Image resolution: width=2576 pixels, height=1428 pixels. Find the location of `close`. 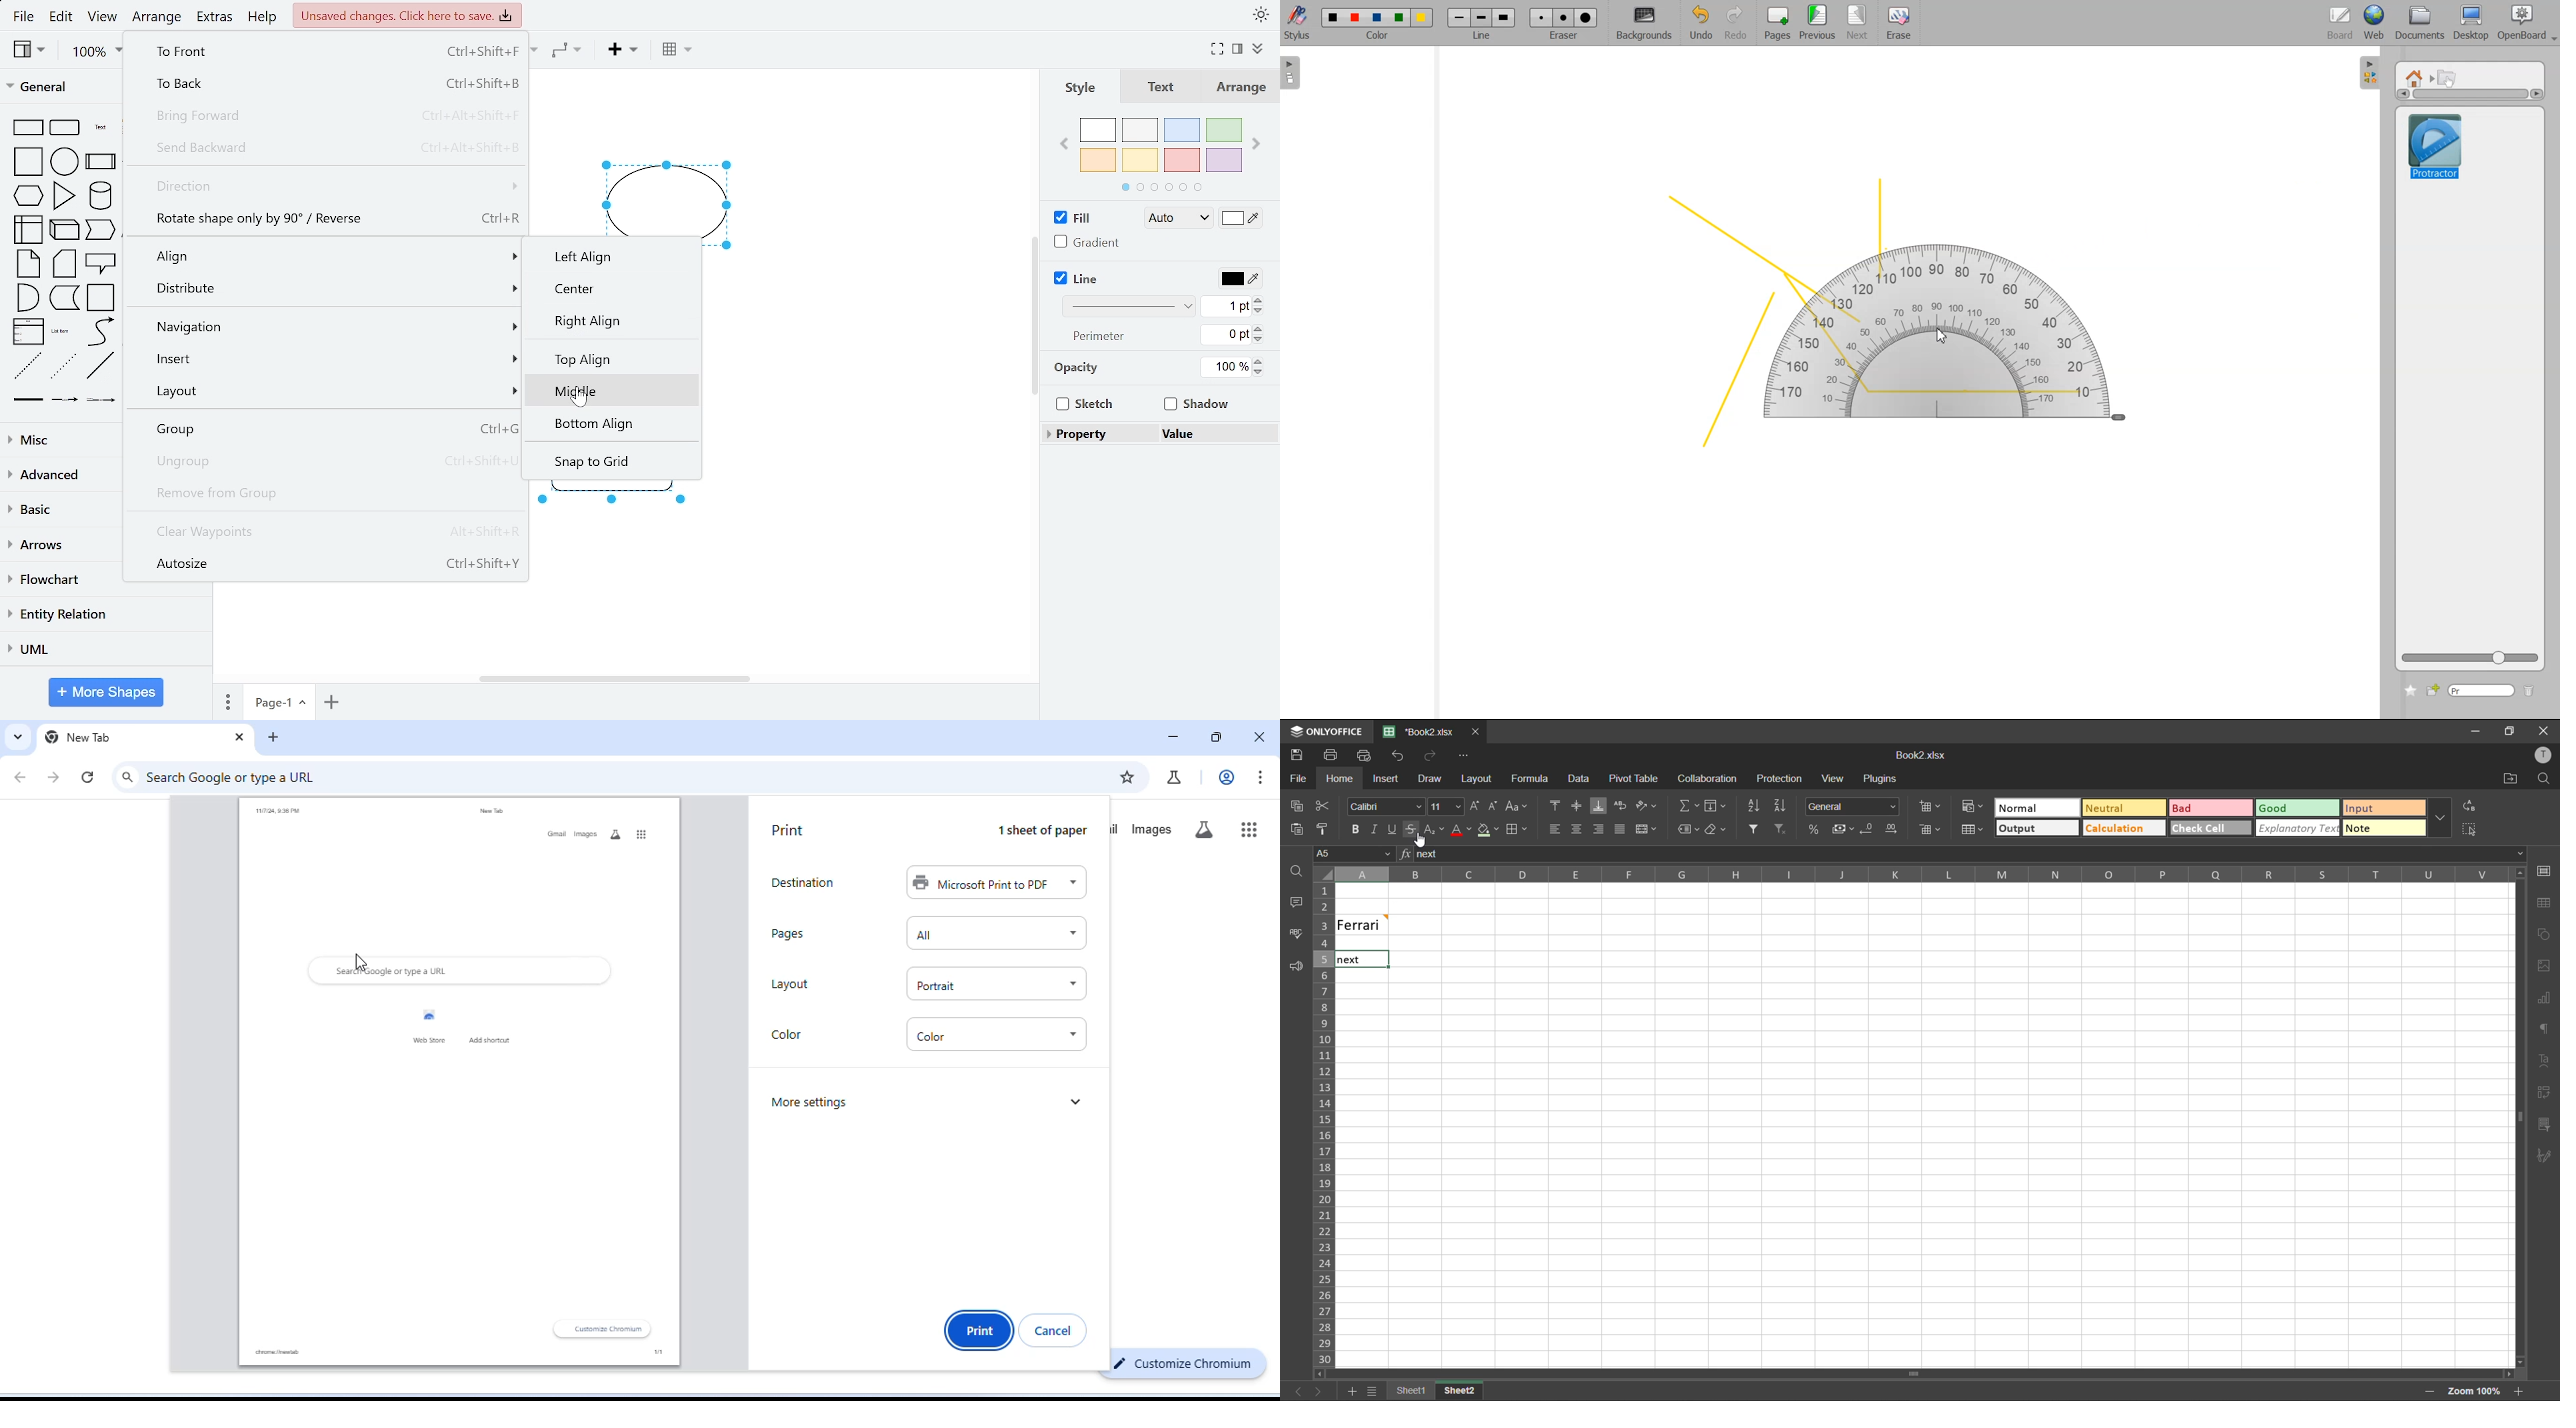

close is located at coordinates (1257, 736).